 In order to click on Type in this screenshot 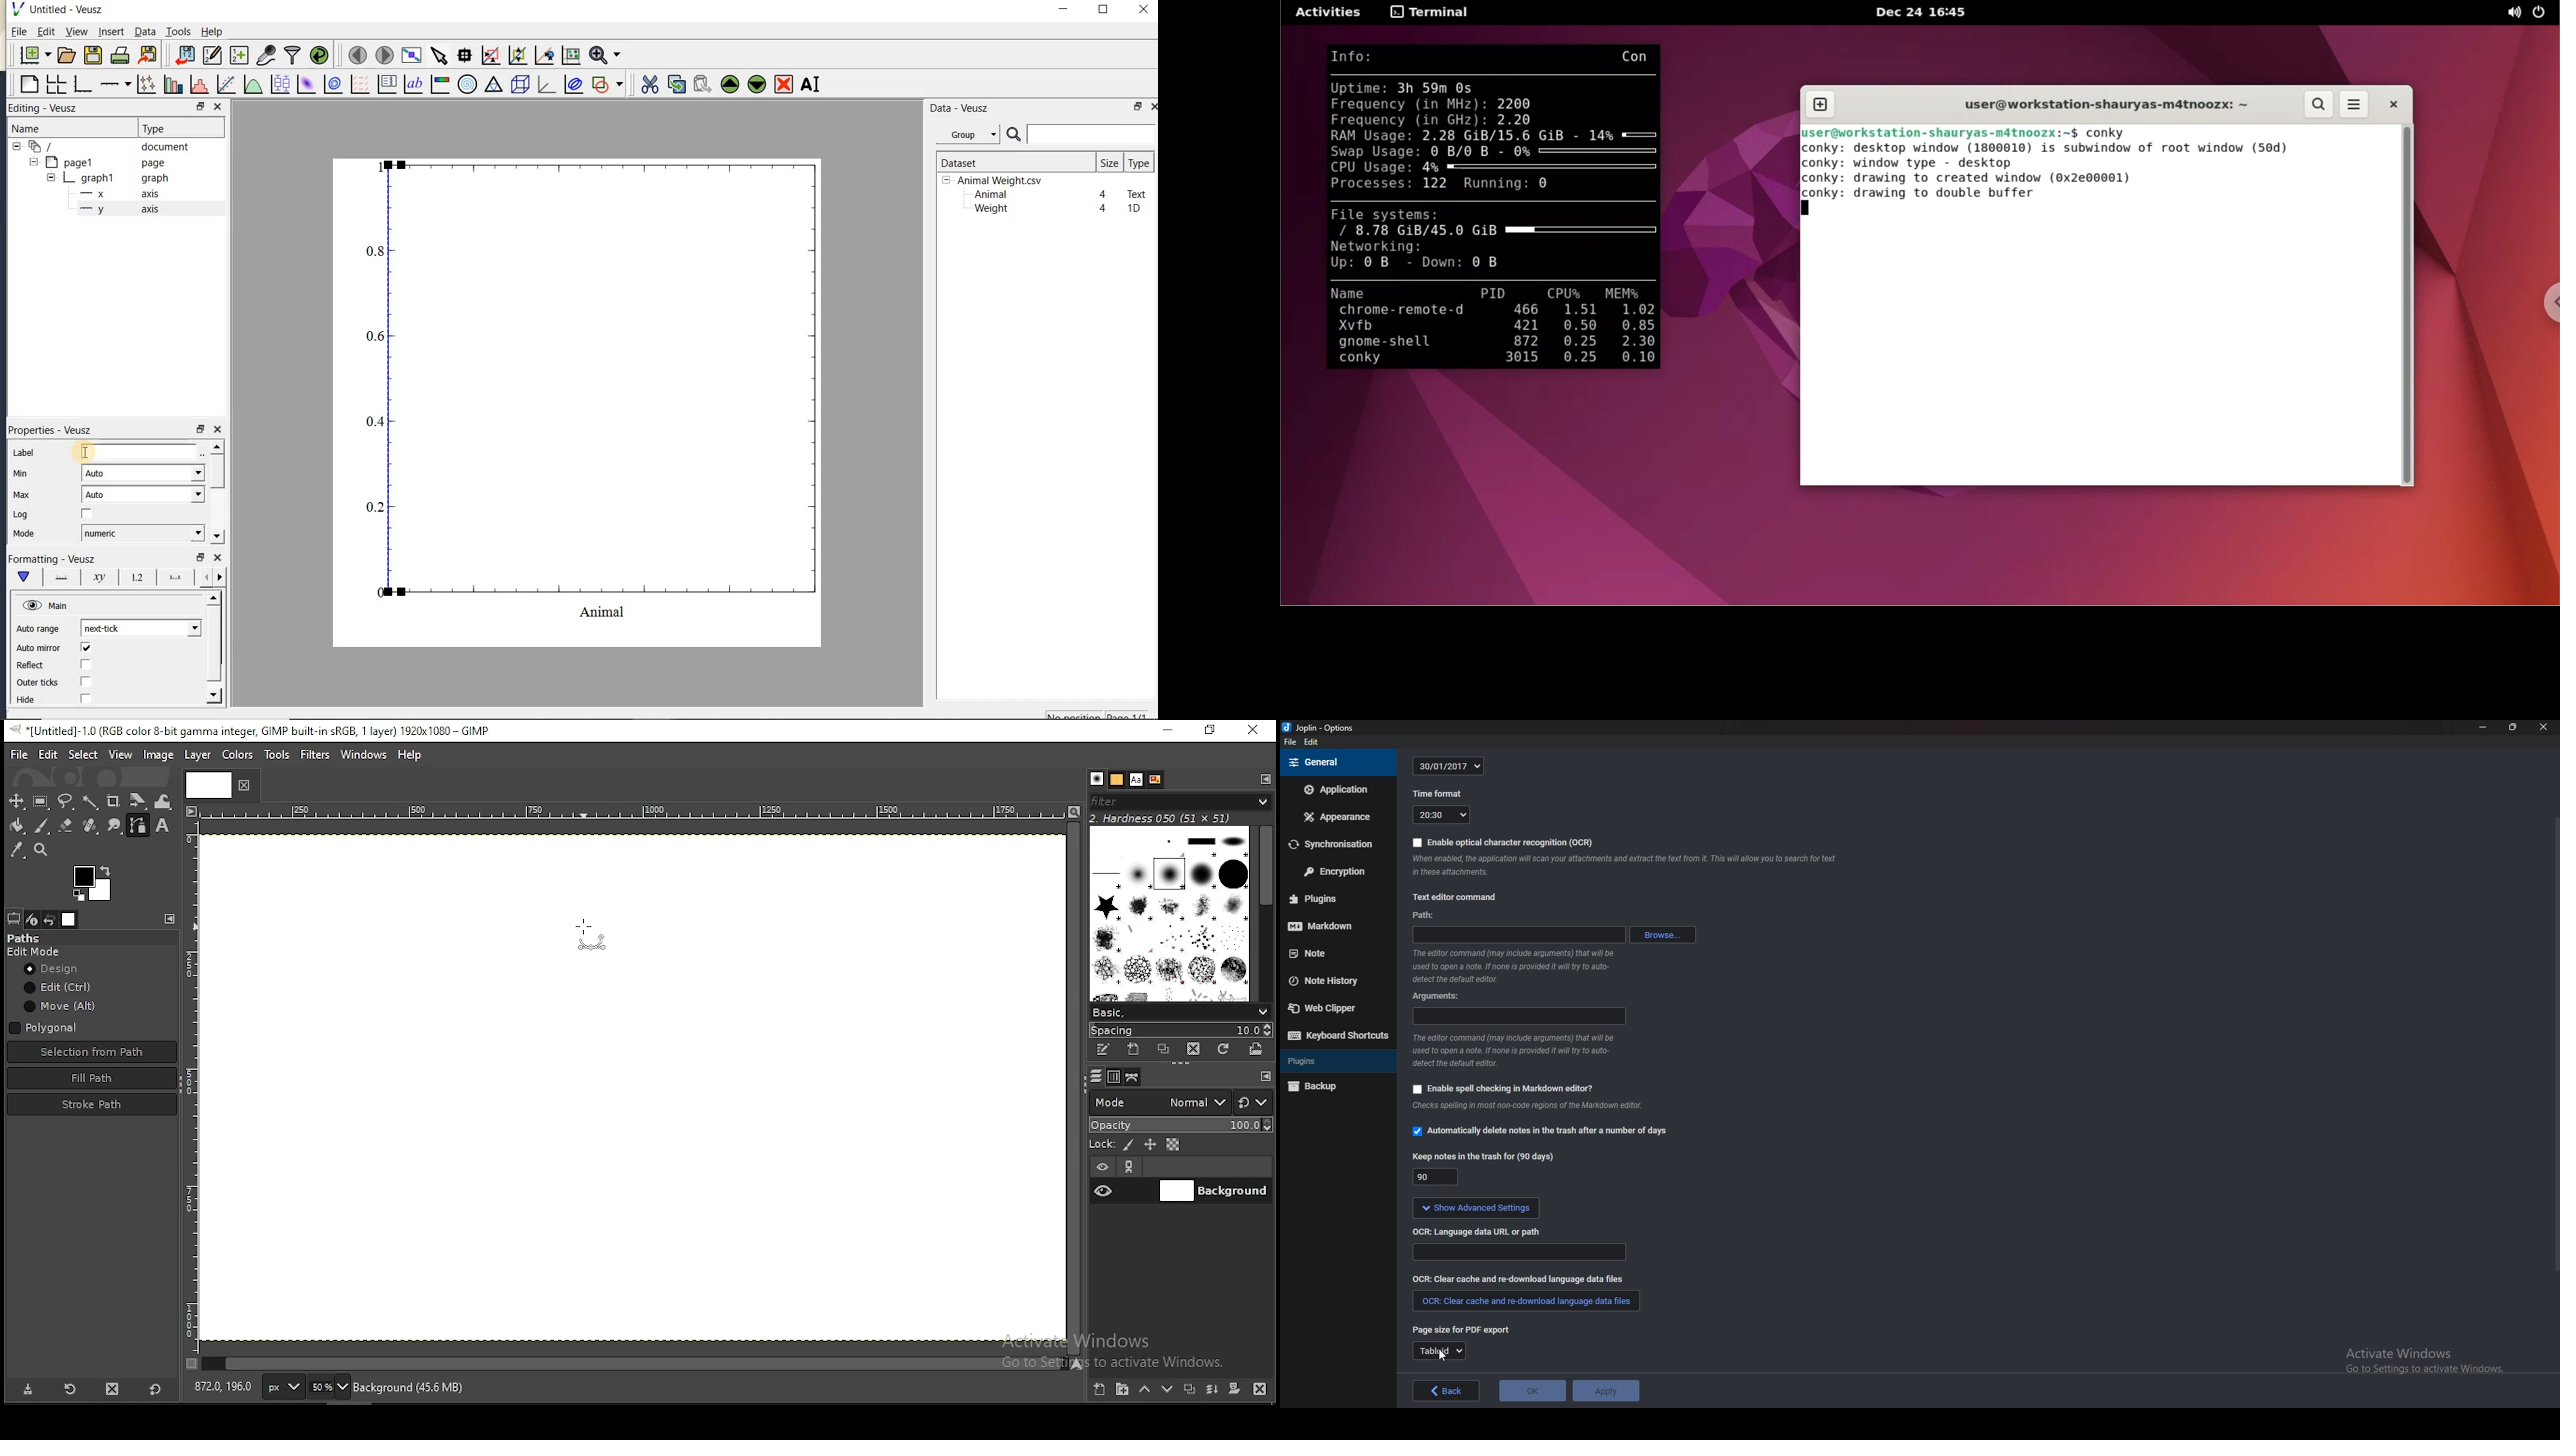, I will do `click(178, 127)`.